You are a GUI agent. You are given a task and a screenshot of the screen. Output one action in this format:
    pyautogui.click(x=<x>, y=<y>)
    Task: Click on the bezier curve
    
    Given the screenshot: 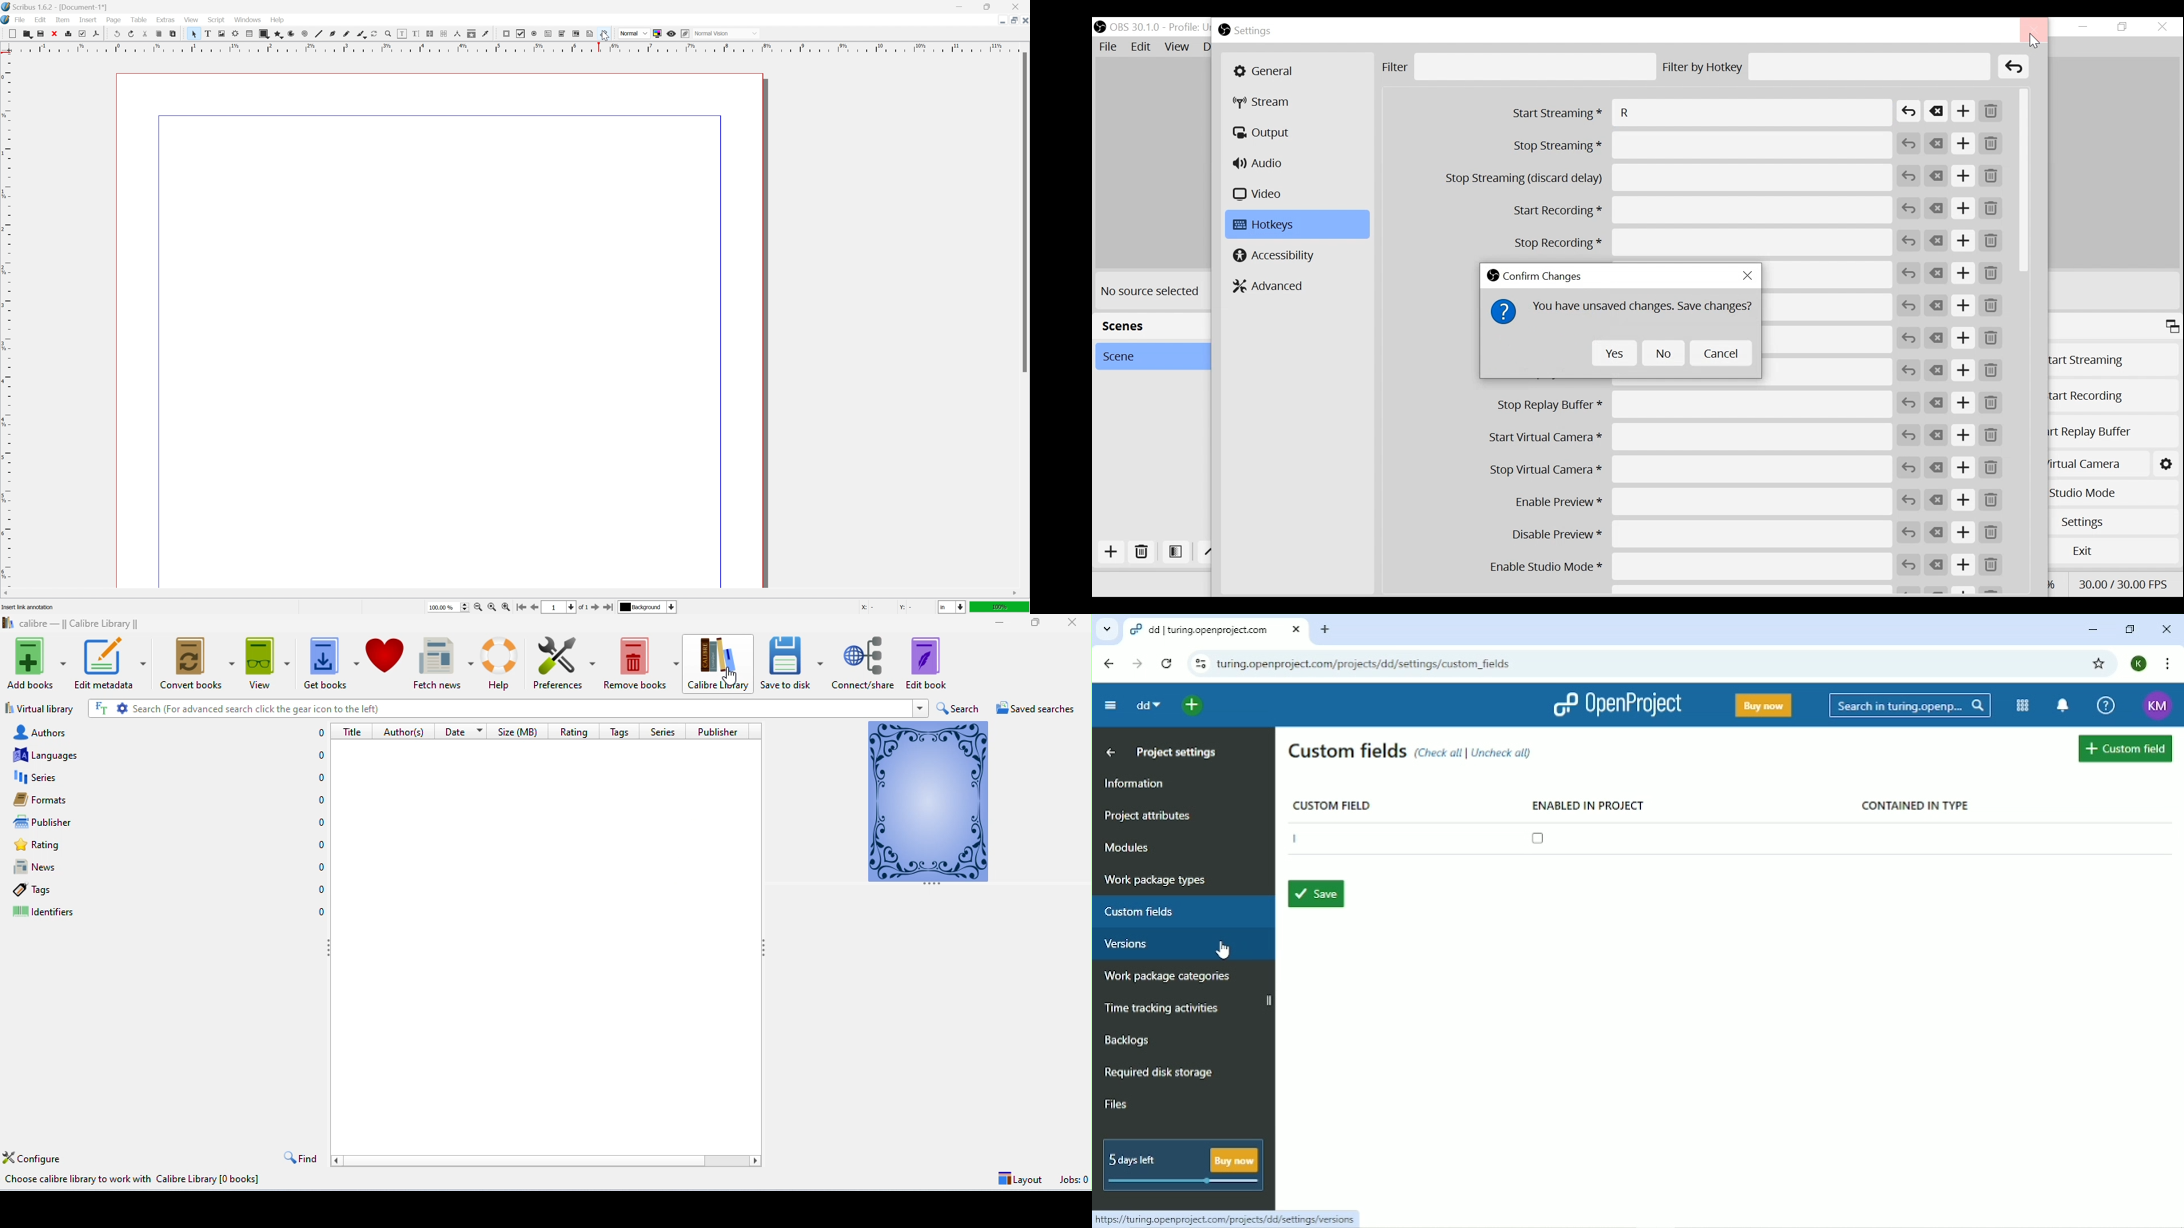 What is the action you would take?
    pyautogui.click(x=333, y=34)
    